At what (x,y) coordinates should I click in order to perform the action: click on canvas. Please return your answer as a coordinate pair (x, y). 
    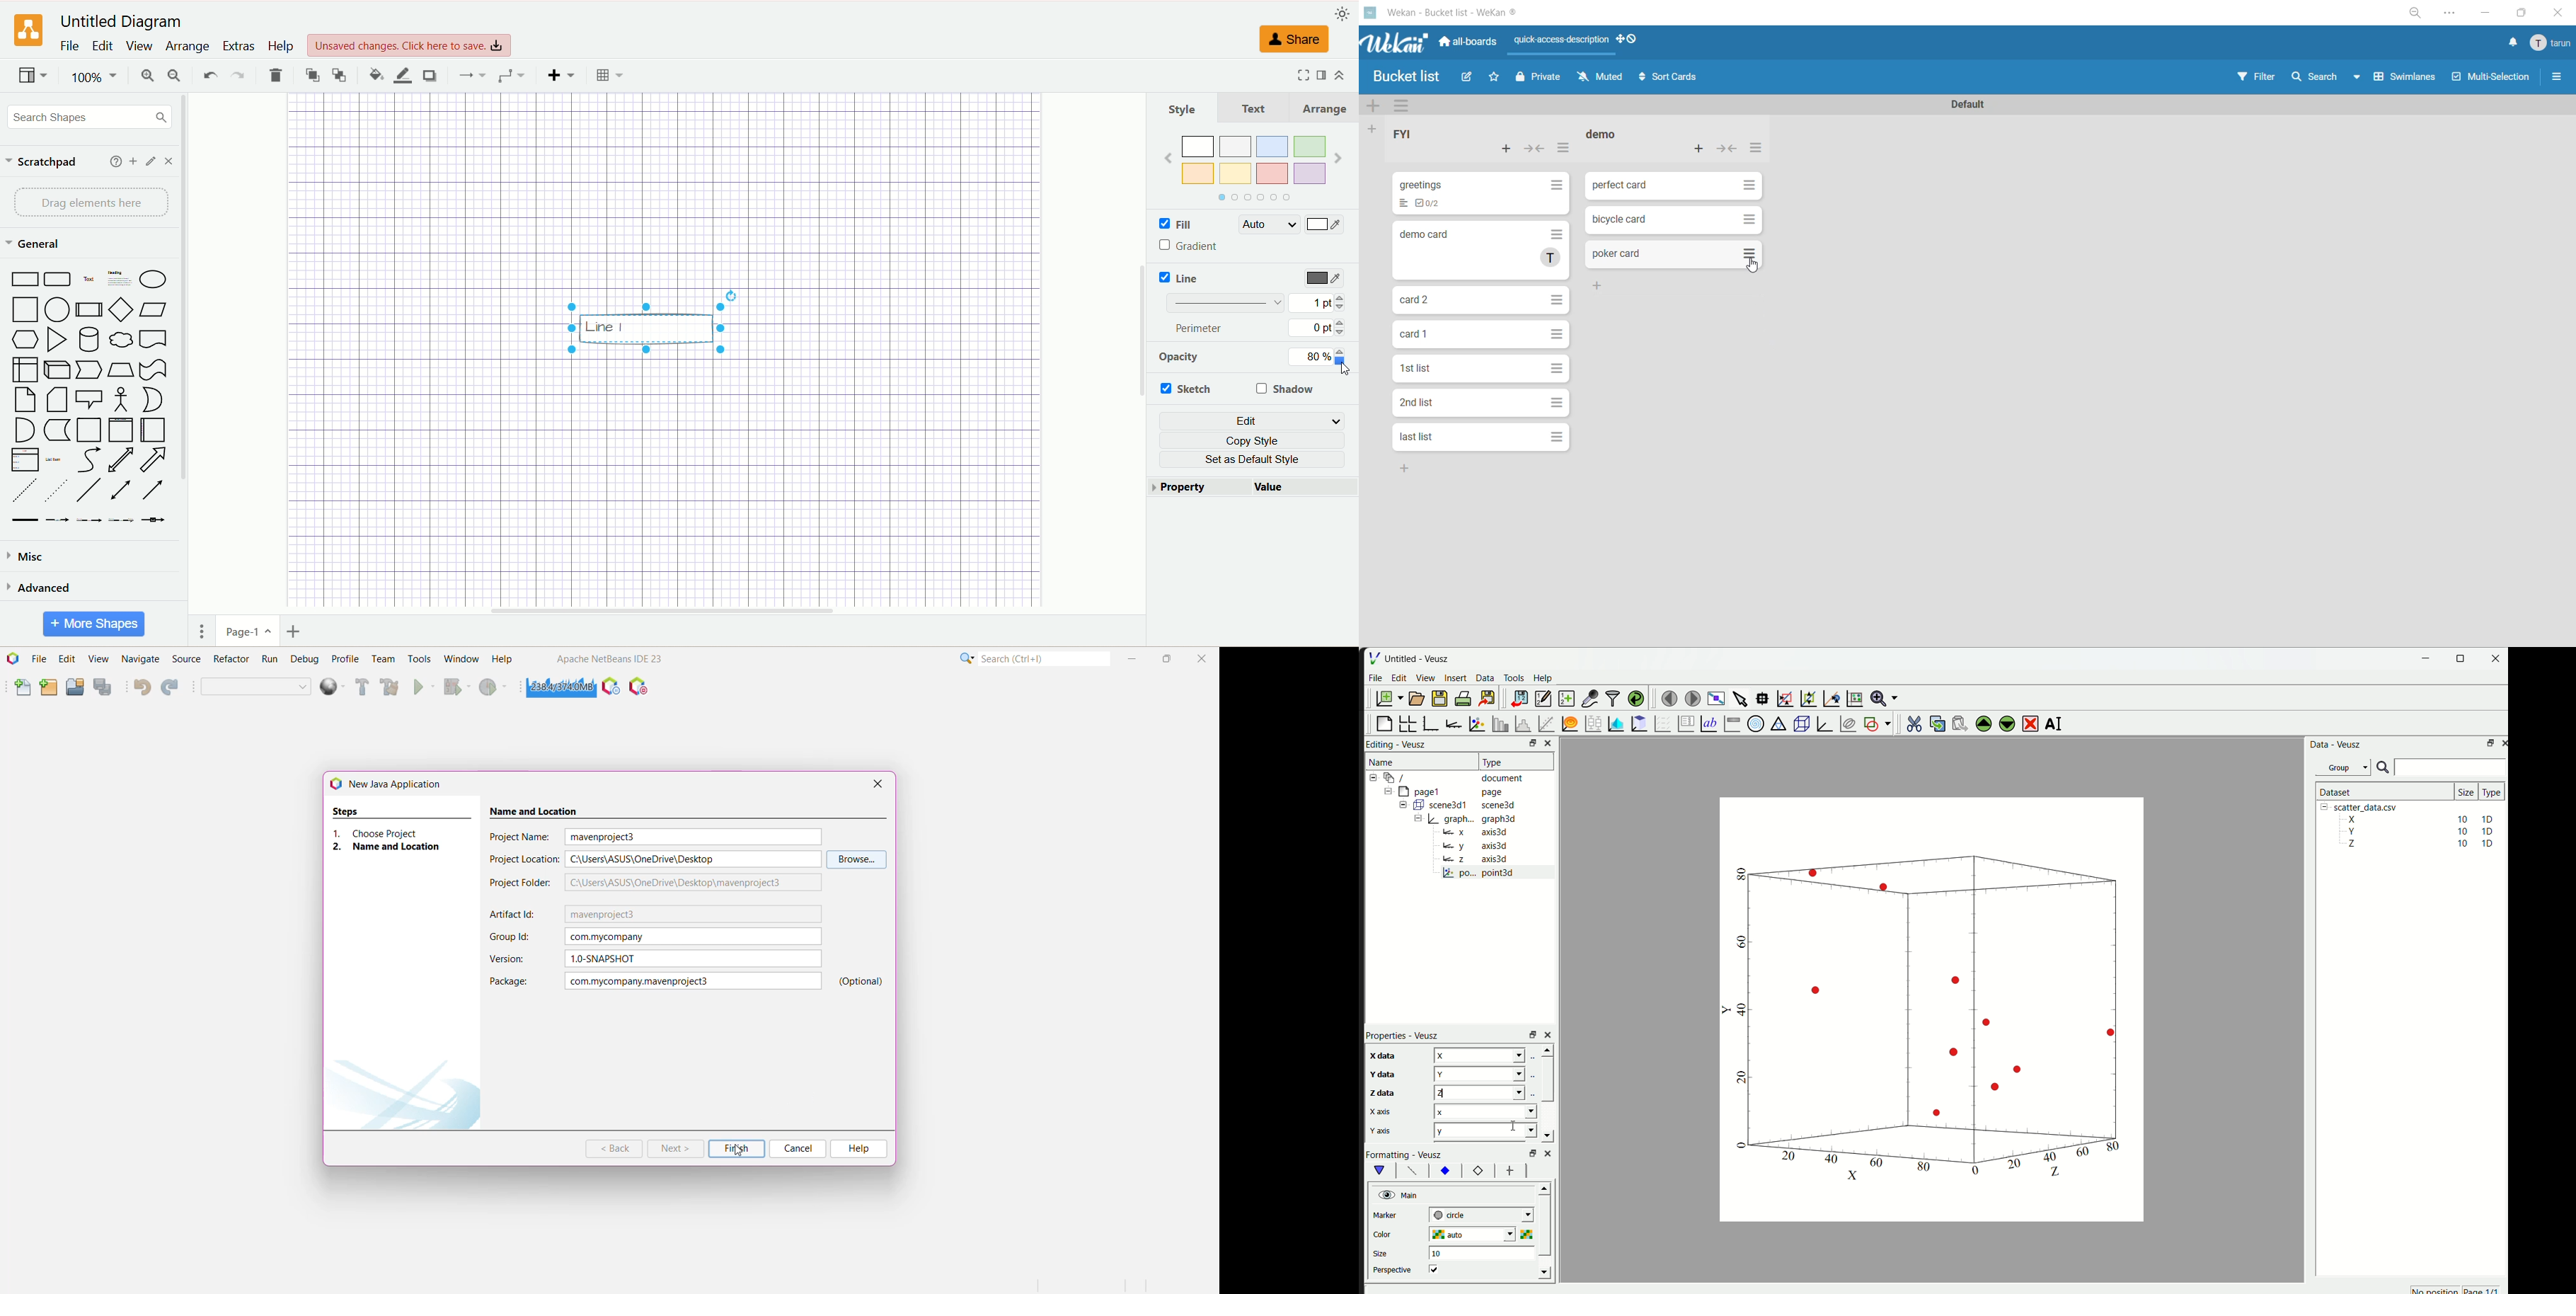
    Looking at the image, I should click on (1930, 1011).